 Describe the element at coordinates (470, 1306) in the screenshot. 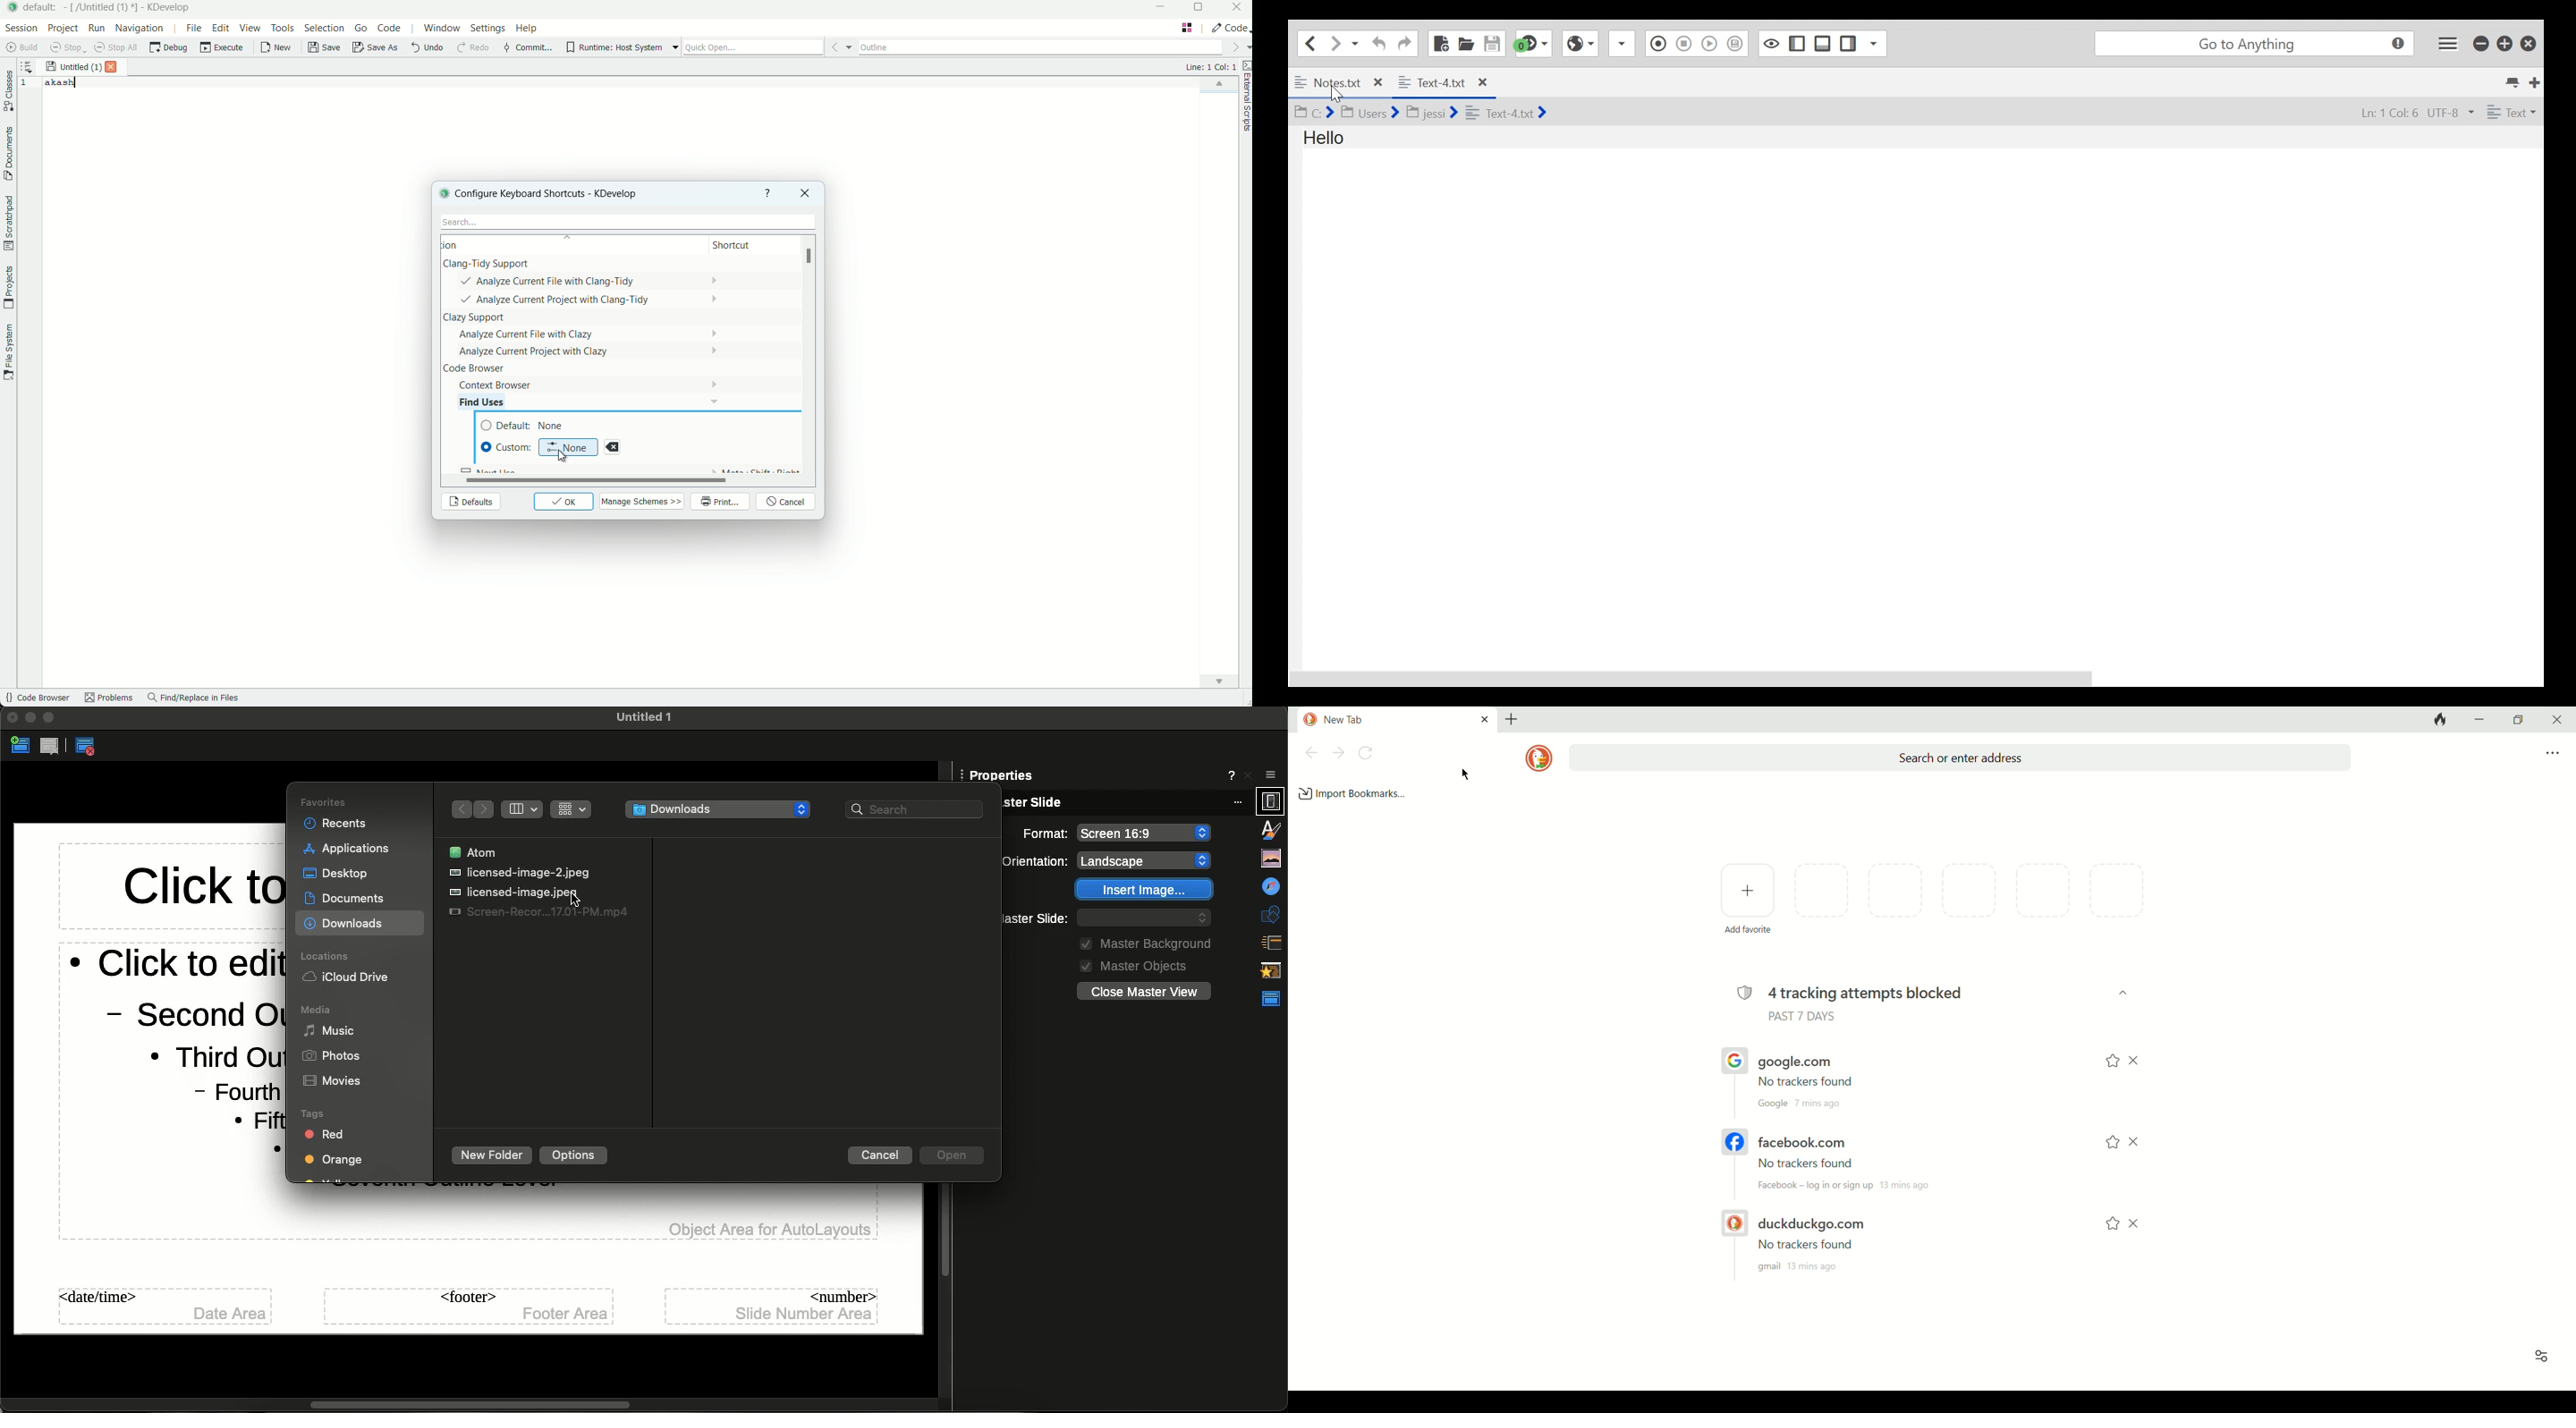

I see `Footer` at that location.